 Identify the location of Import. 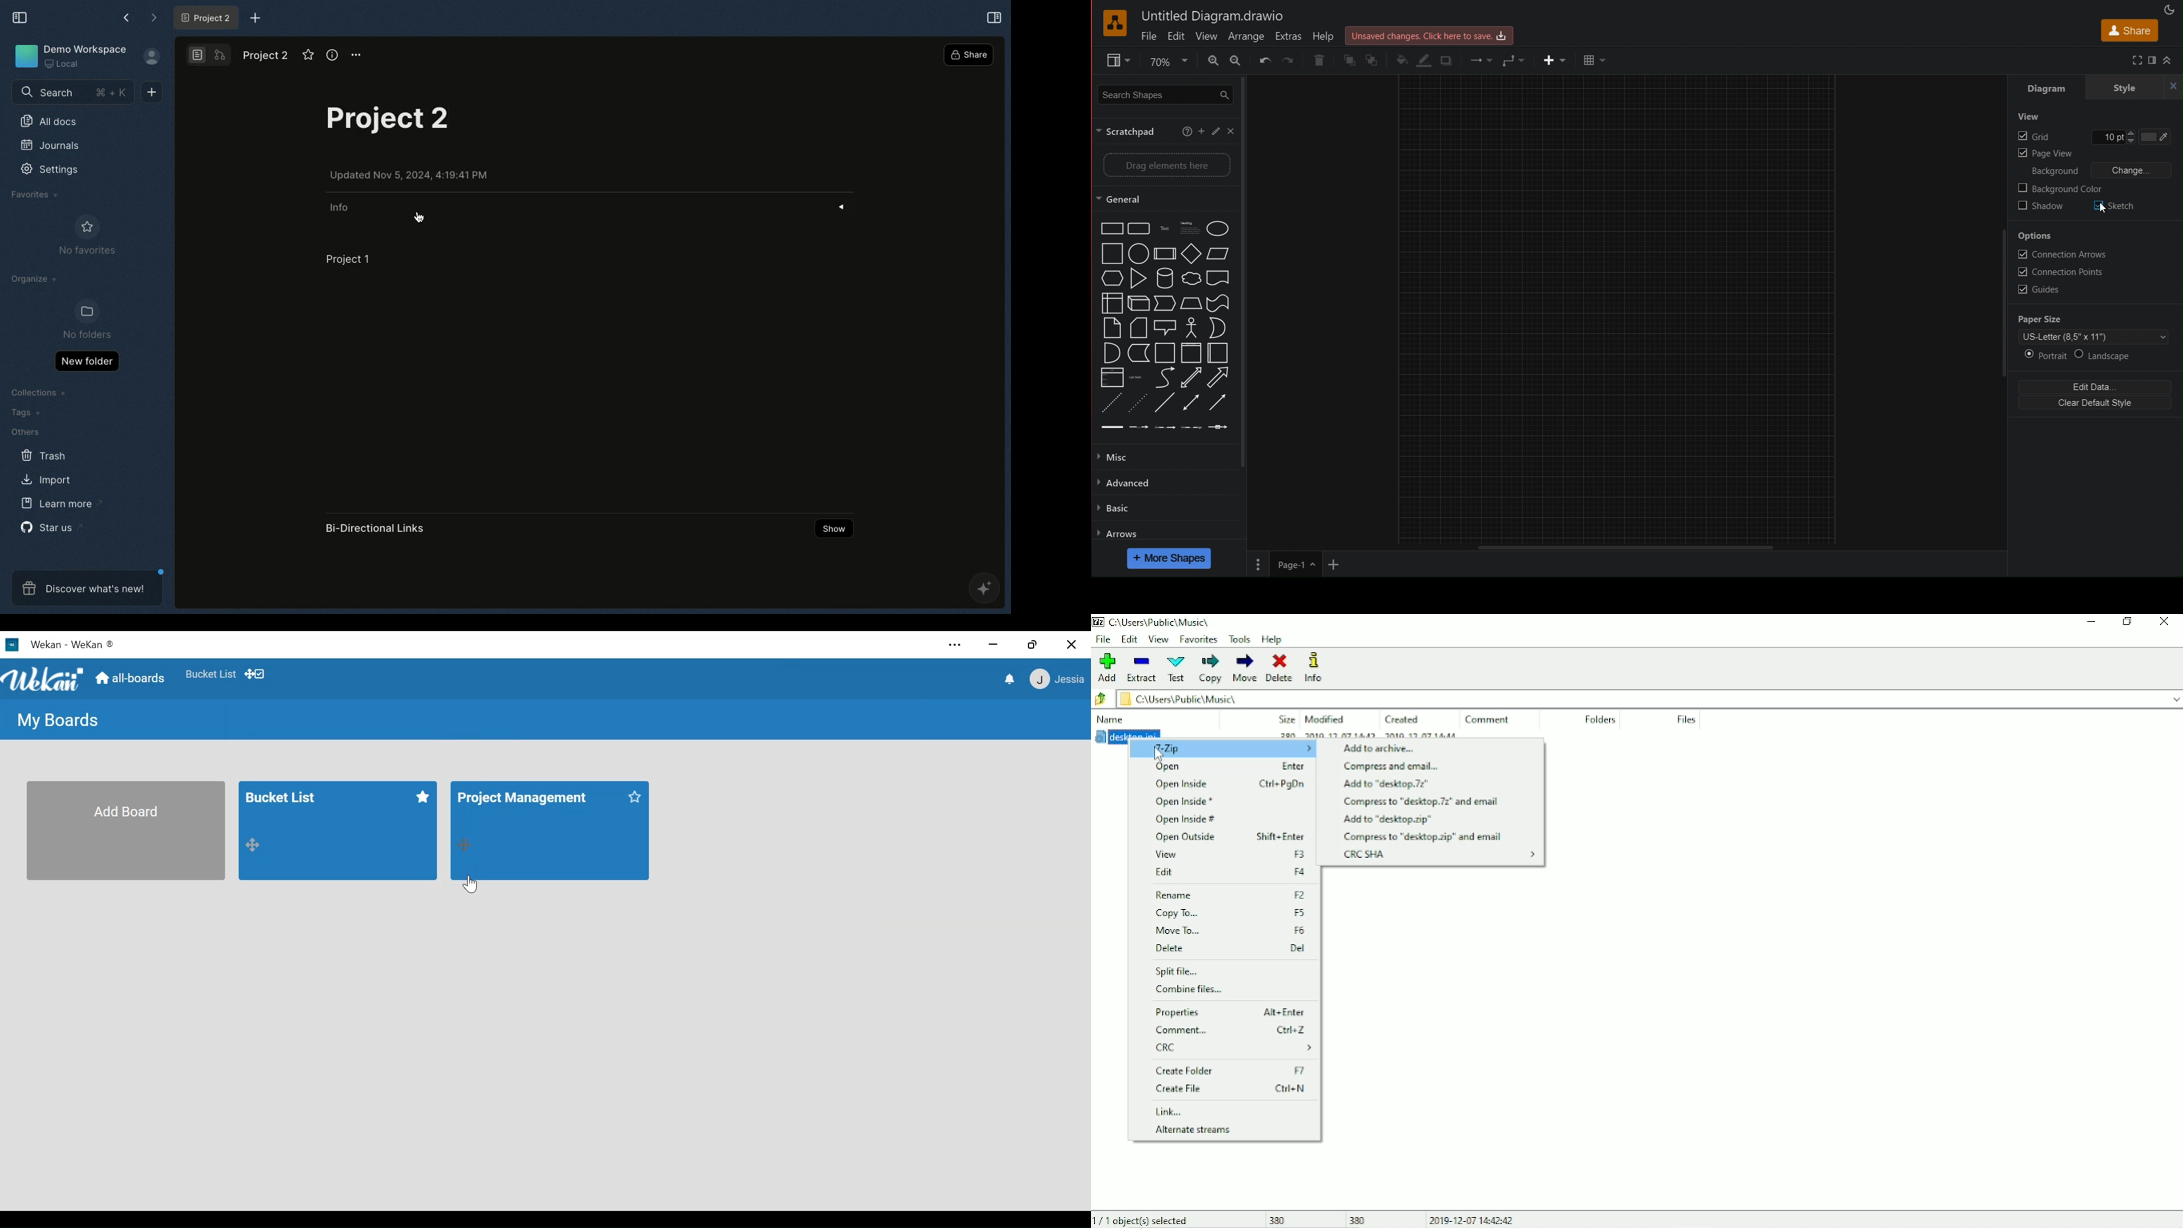
(44, 478).